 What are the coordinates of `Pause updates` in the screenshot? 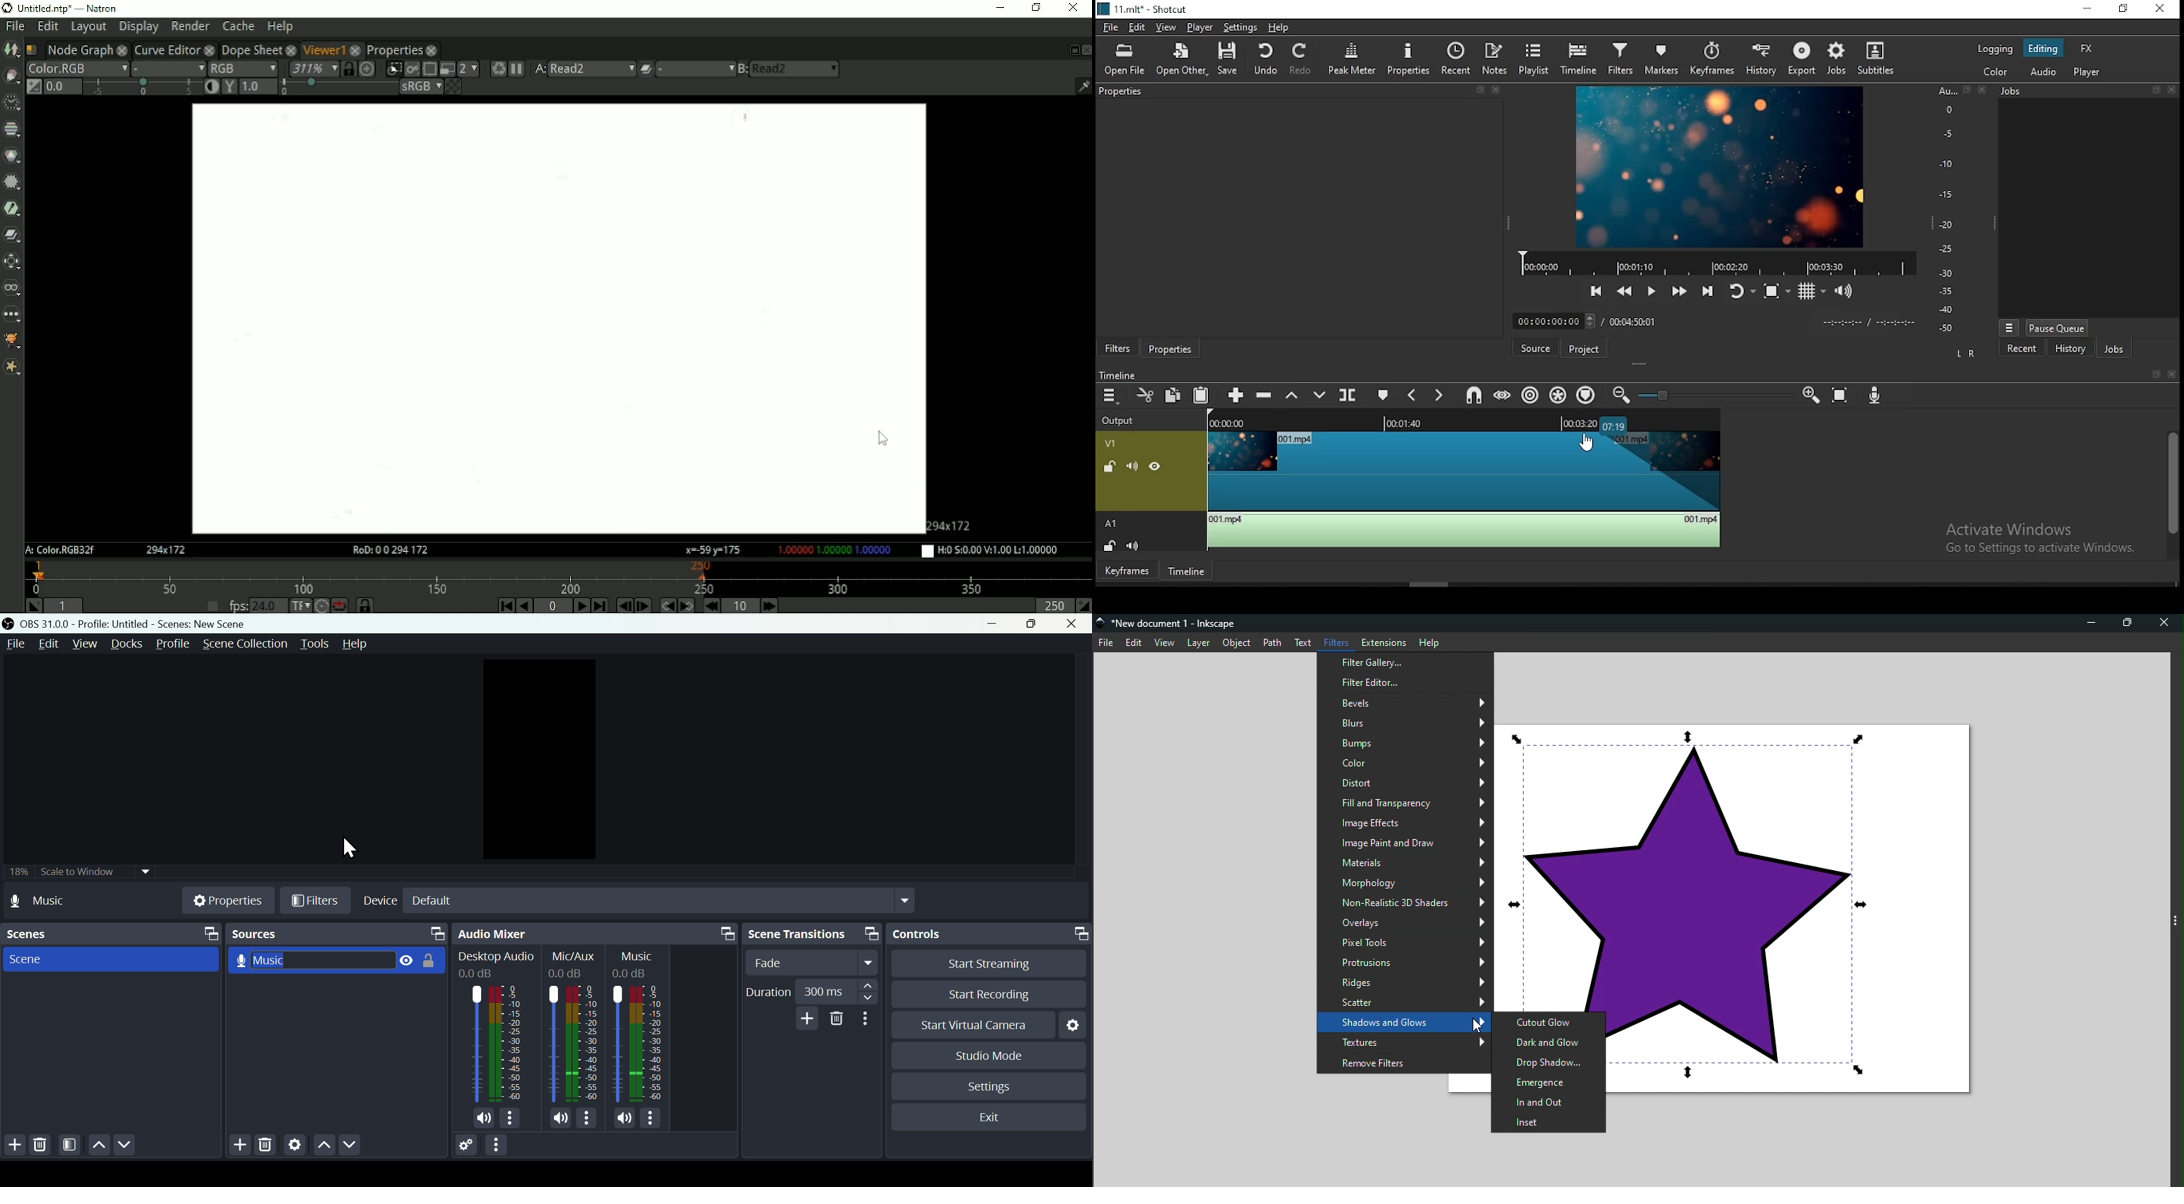 It's located at (518, 69).